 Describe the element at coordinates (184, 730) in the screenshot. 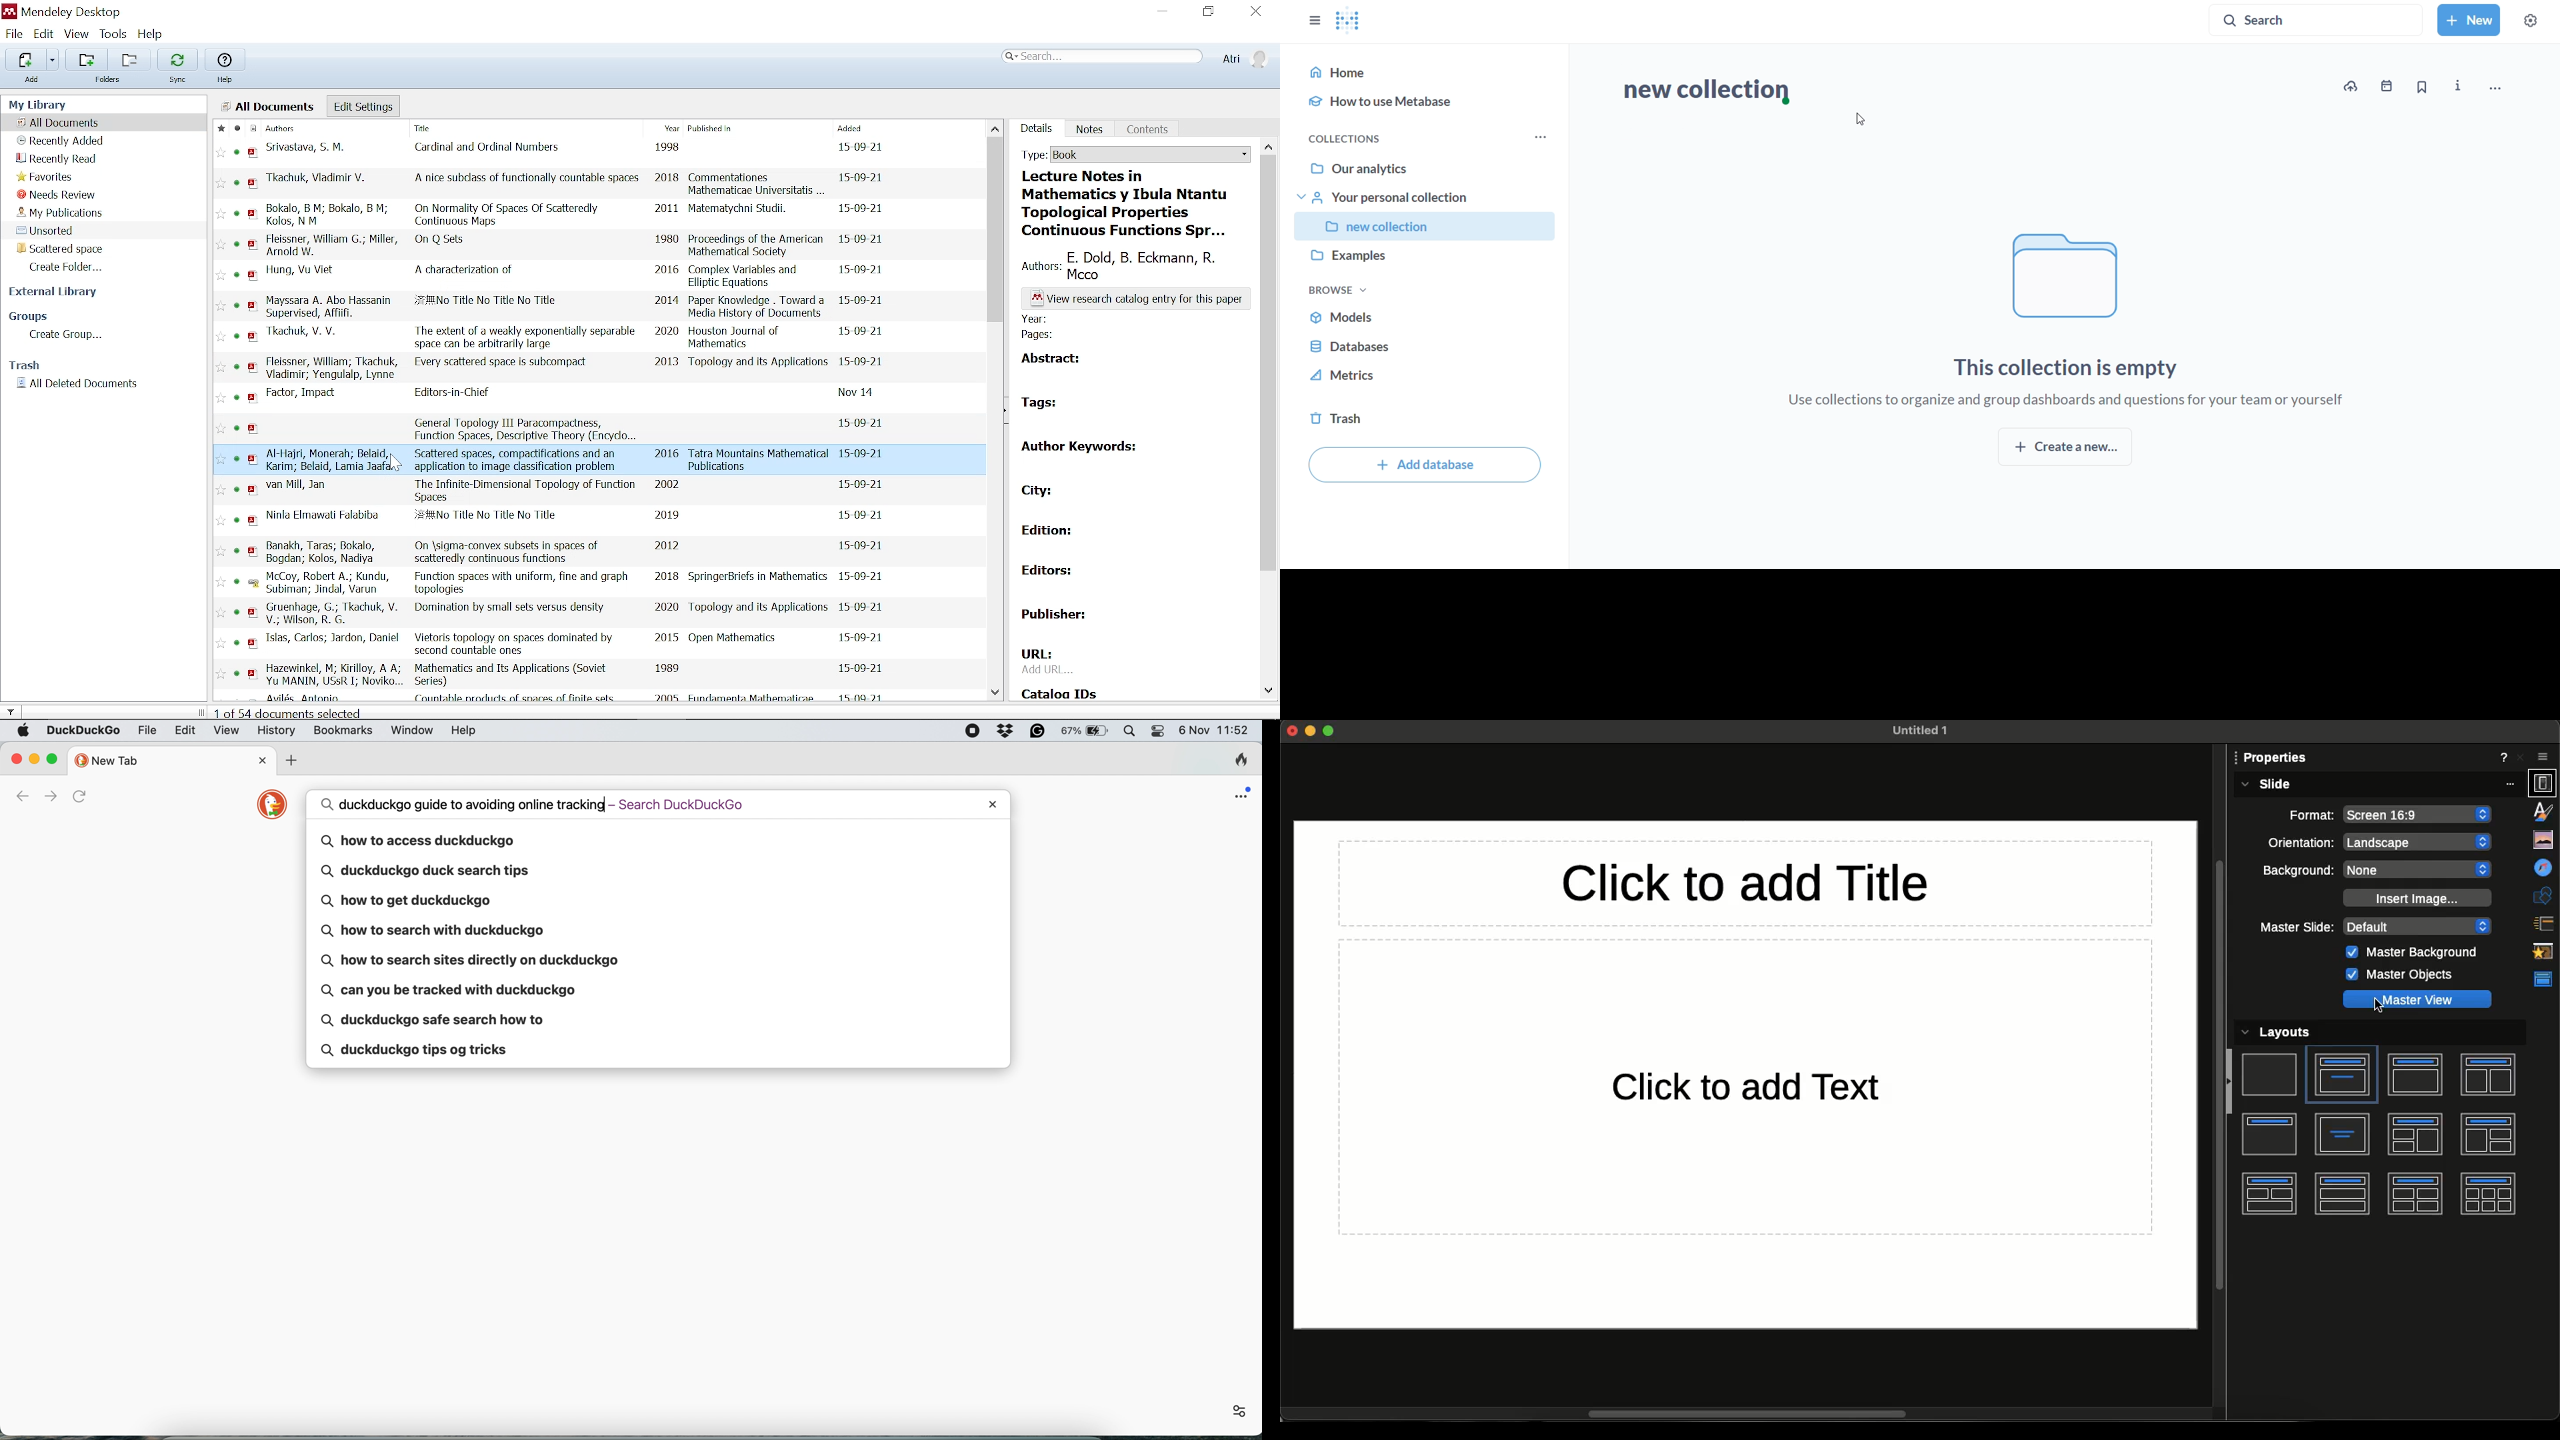

I see `edit` at that location.